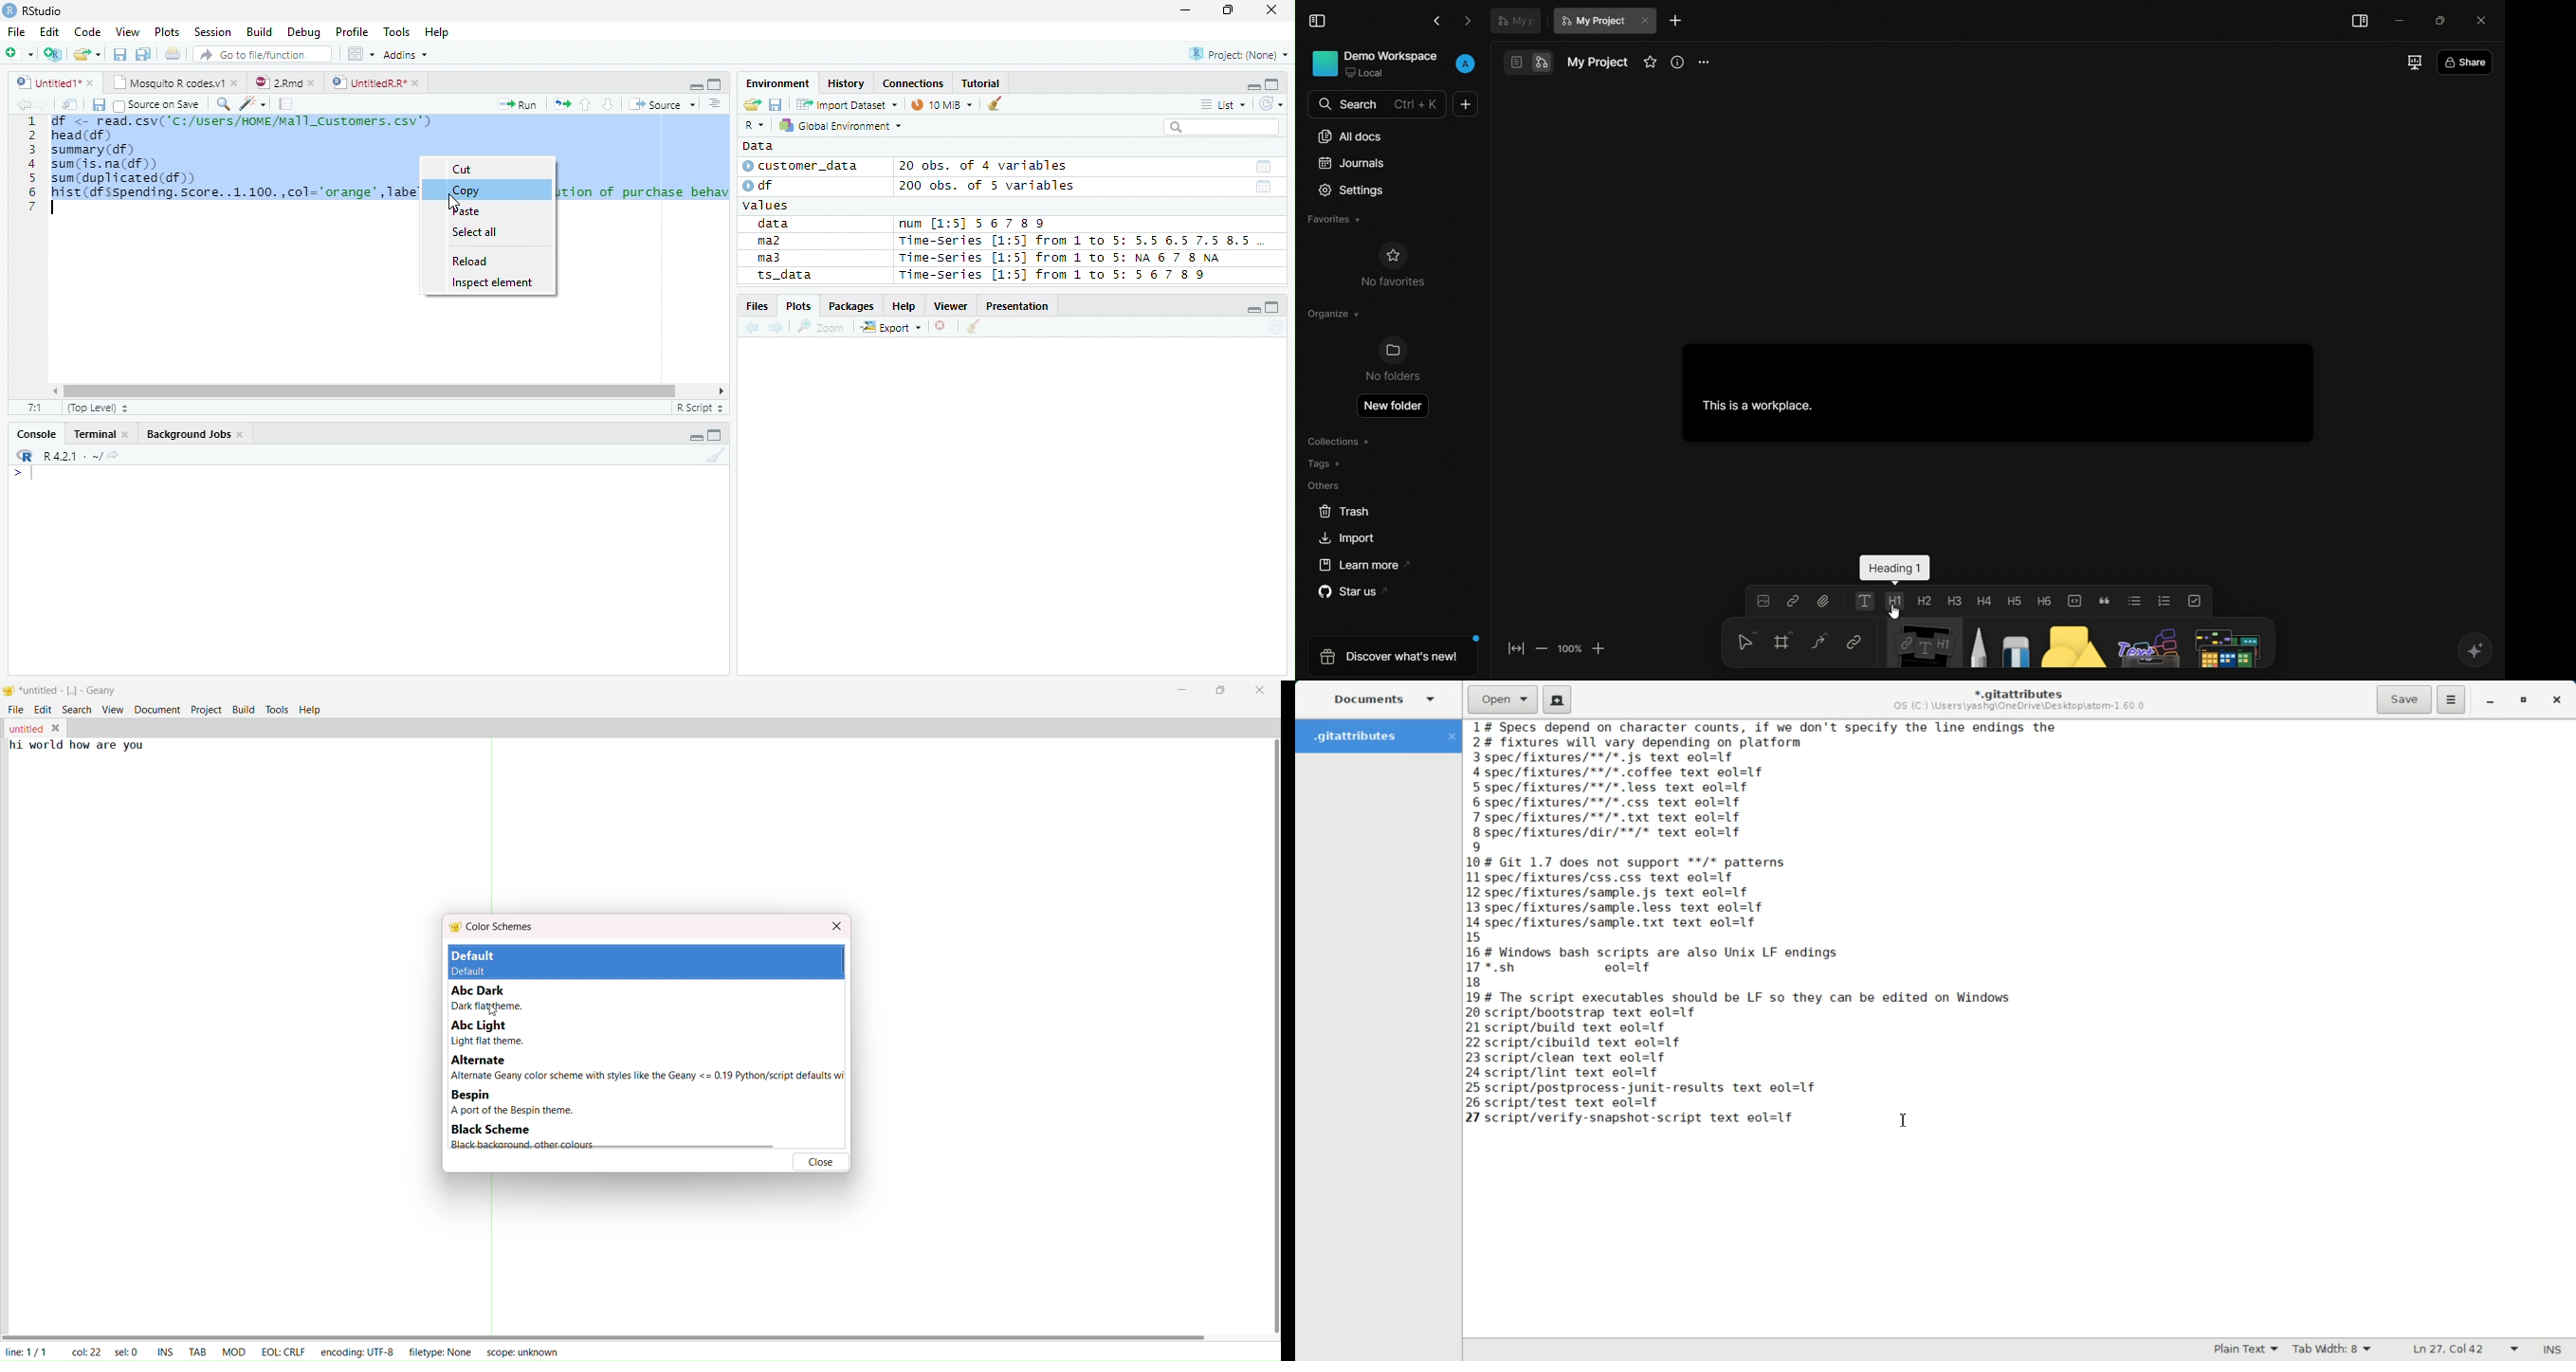 This screenshot has height=1372, width=2576. I want to click on New File, so click(20, 53).